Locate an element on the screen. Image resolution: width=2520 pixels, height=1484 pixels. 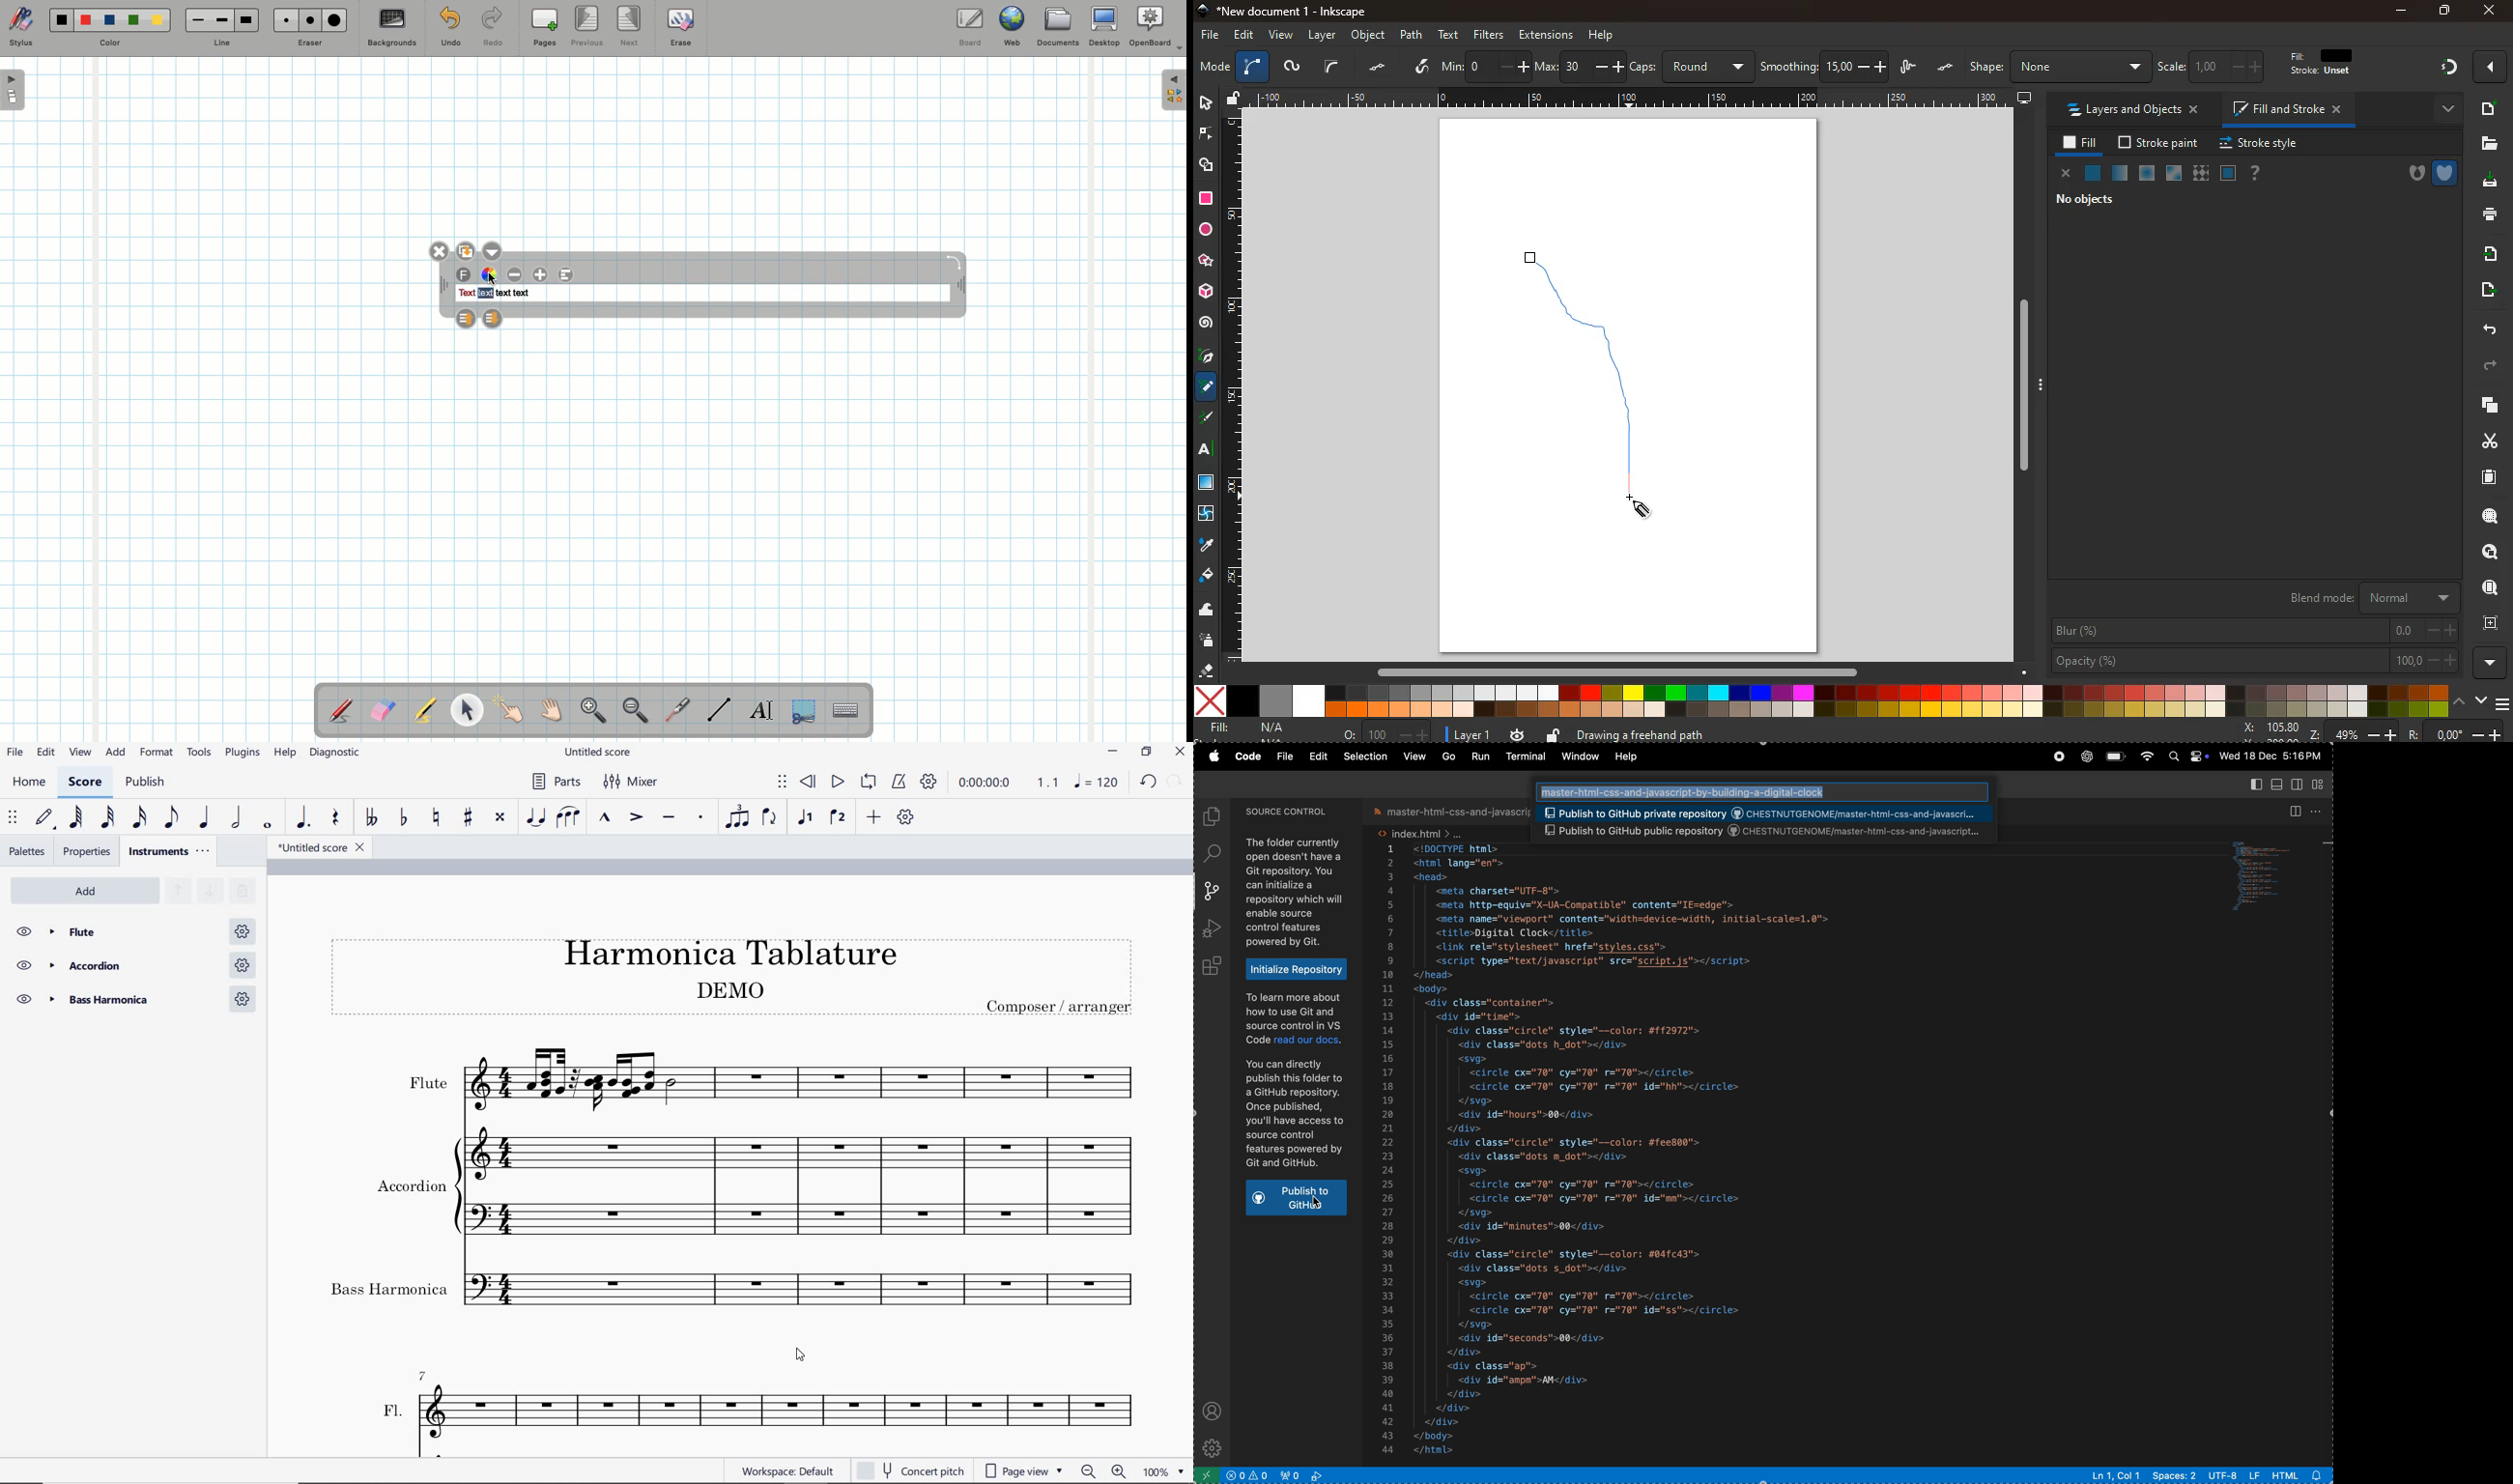
The folder currently
open doesn't have a
Git repository. You
can initialize a
repository which will
enable source
control features
powered by Git. is located at coordinates (1298, 893).